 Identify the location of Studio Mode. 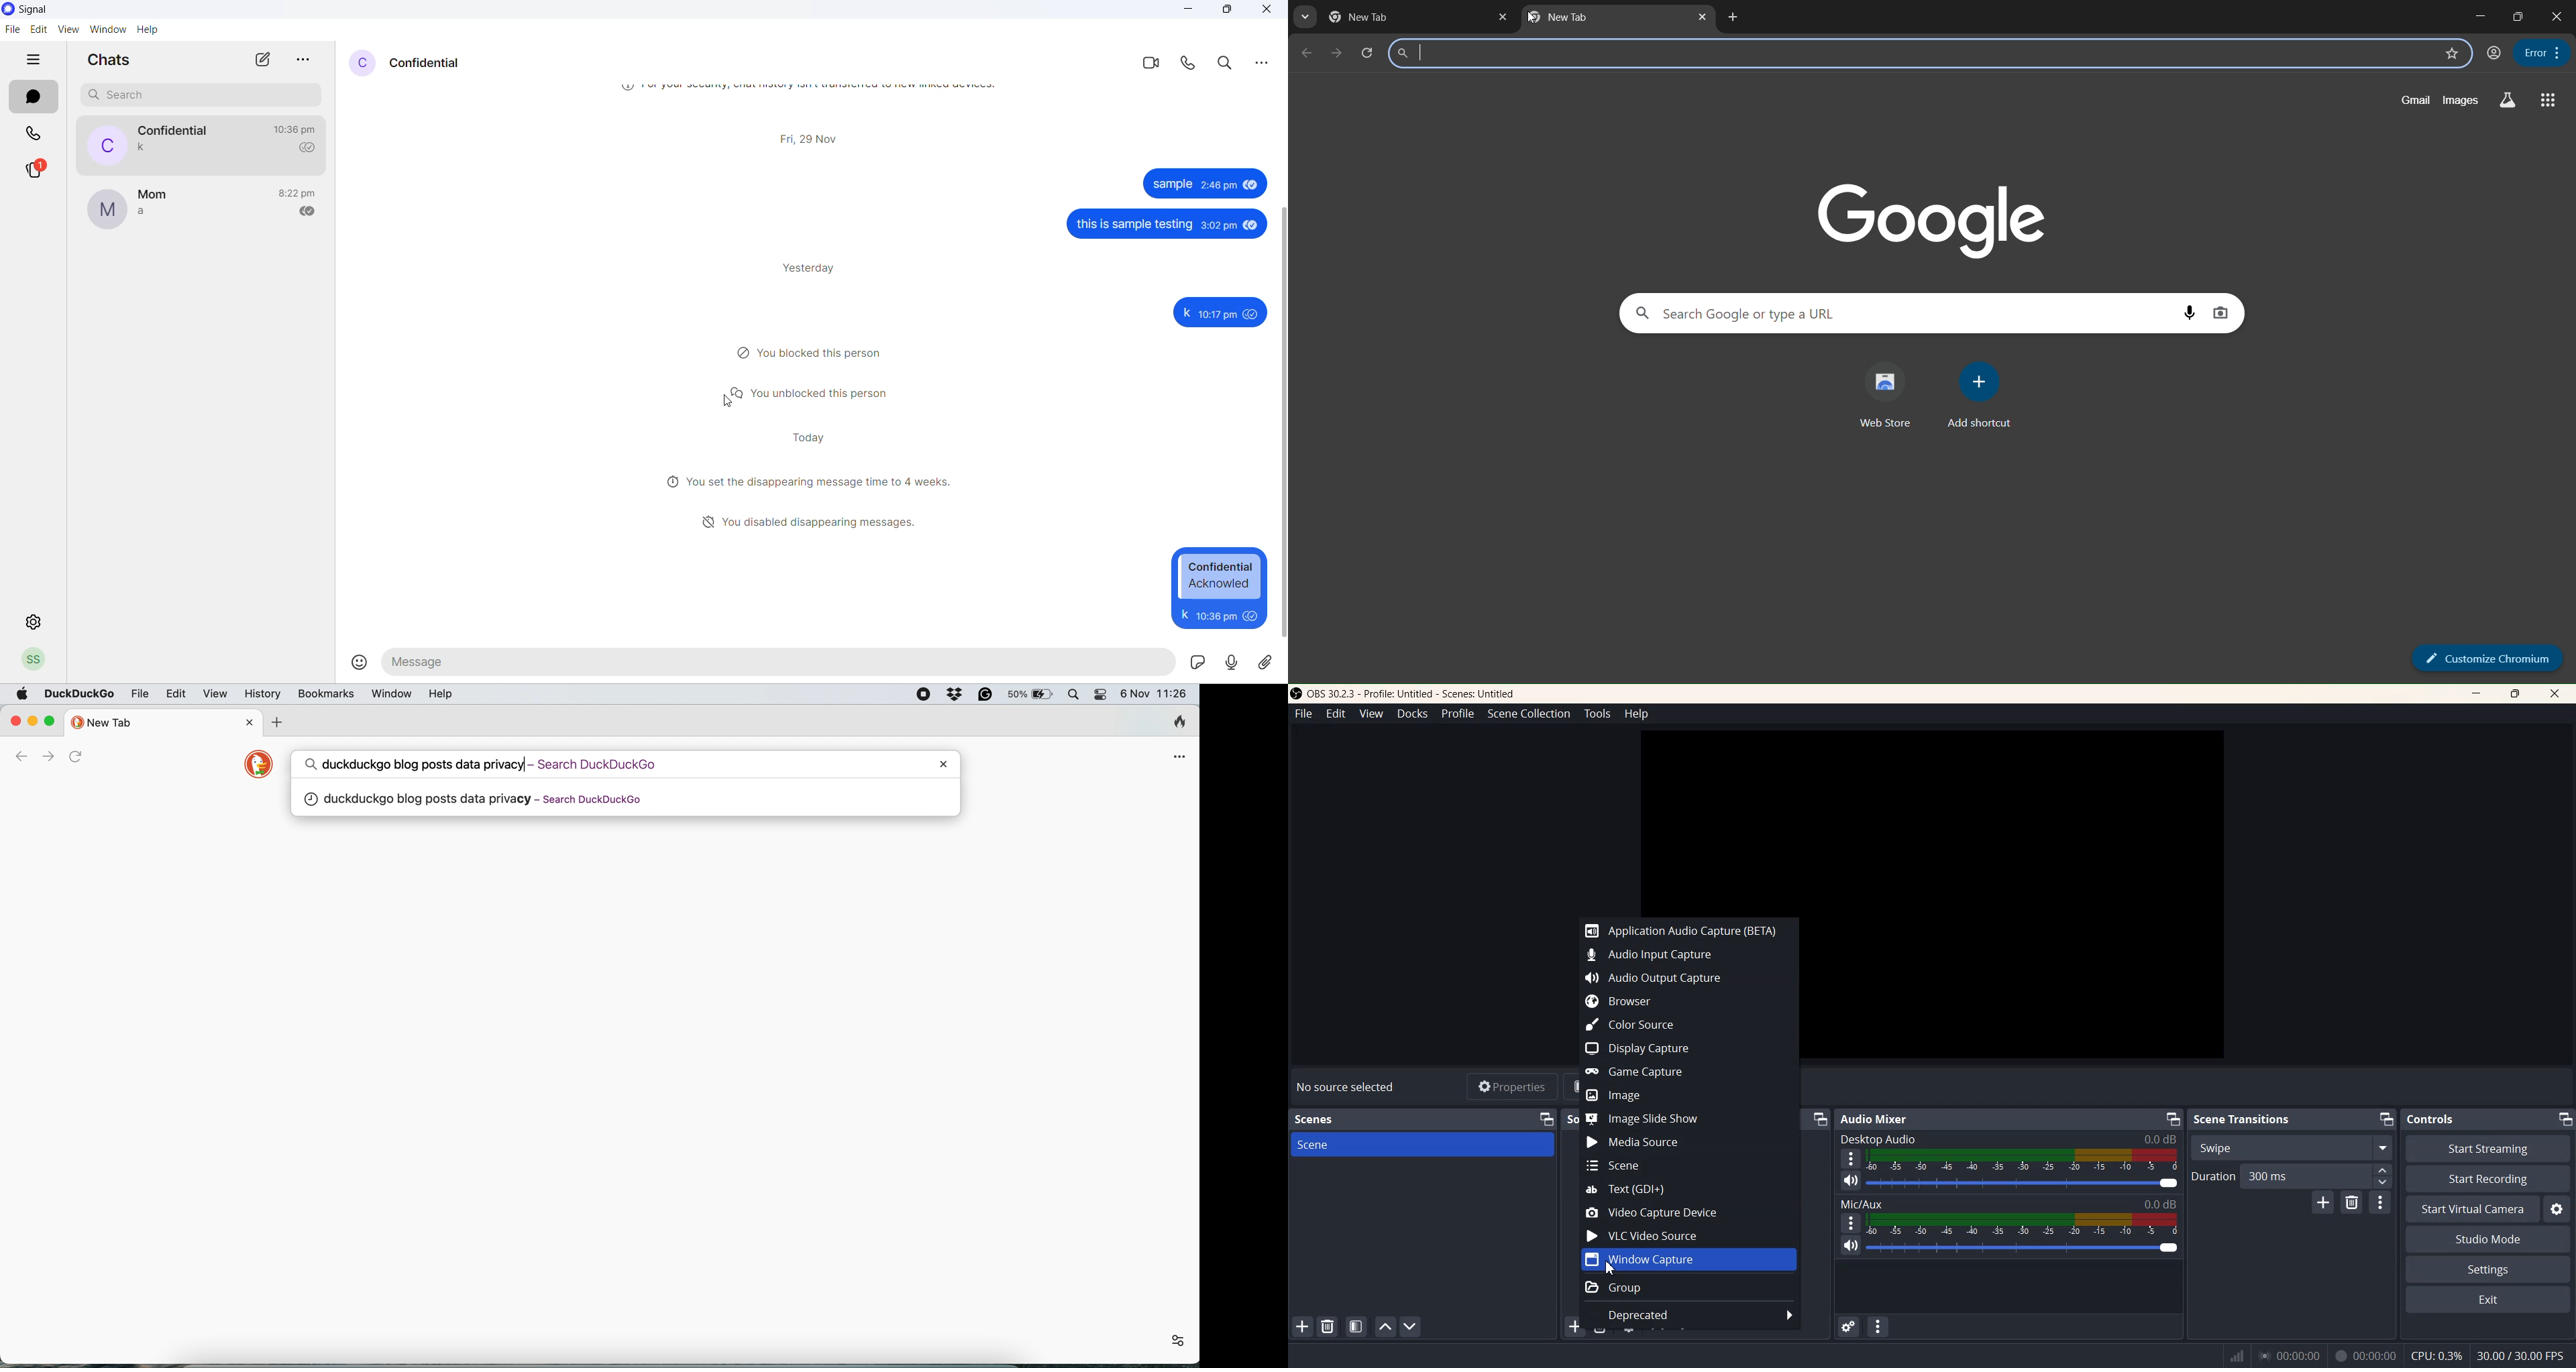
(2487, 1240).